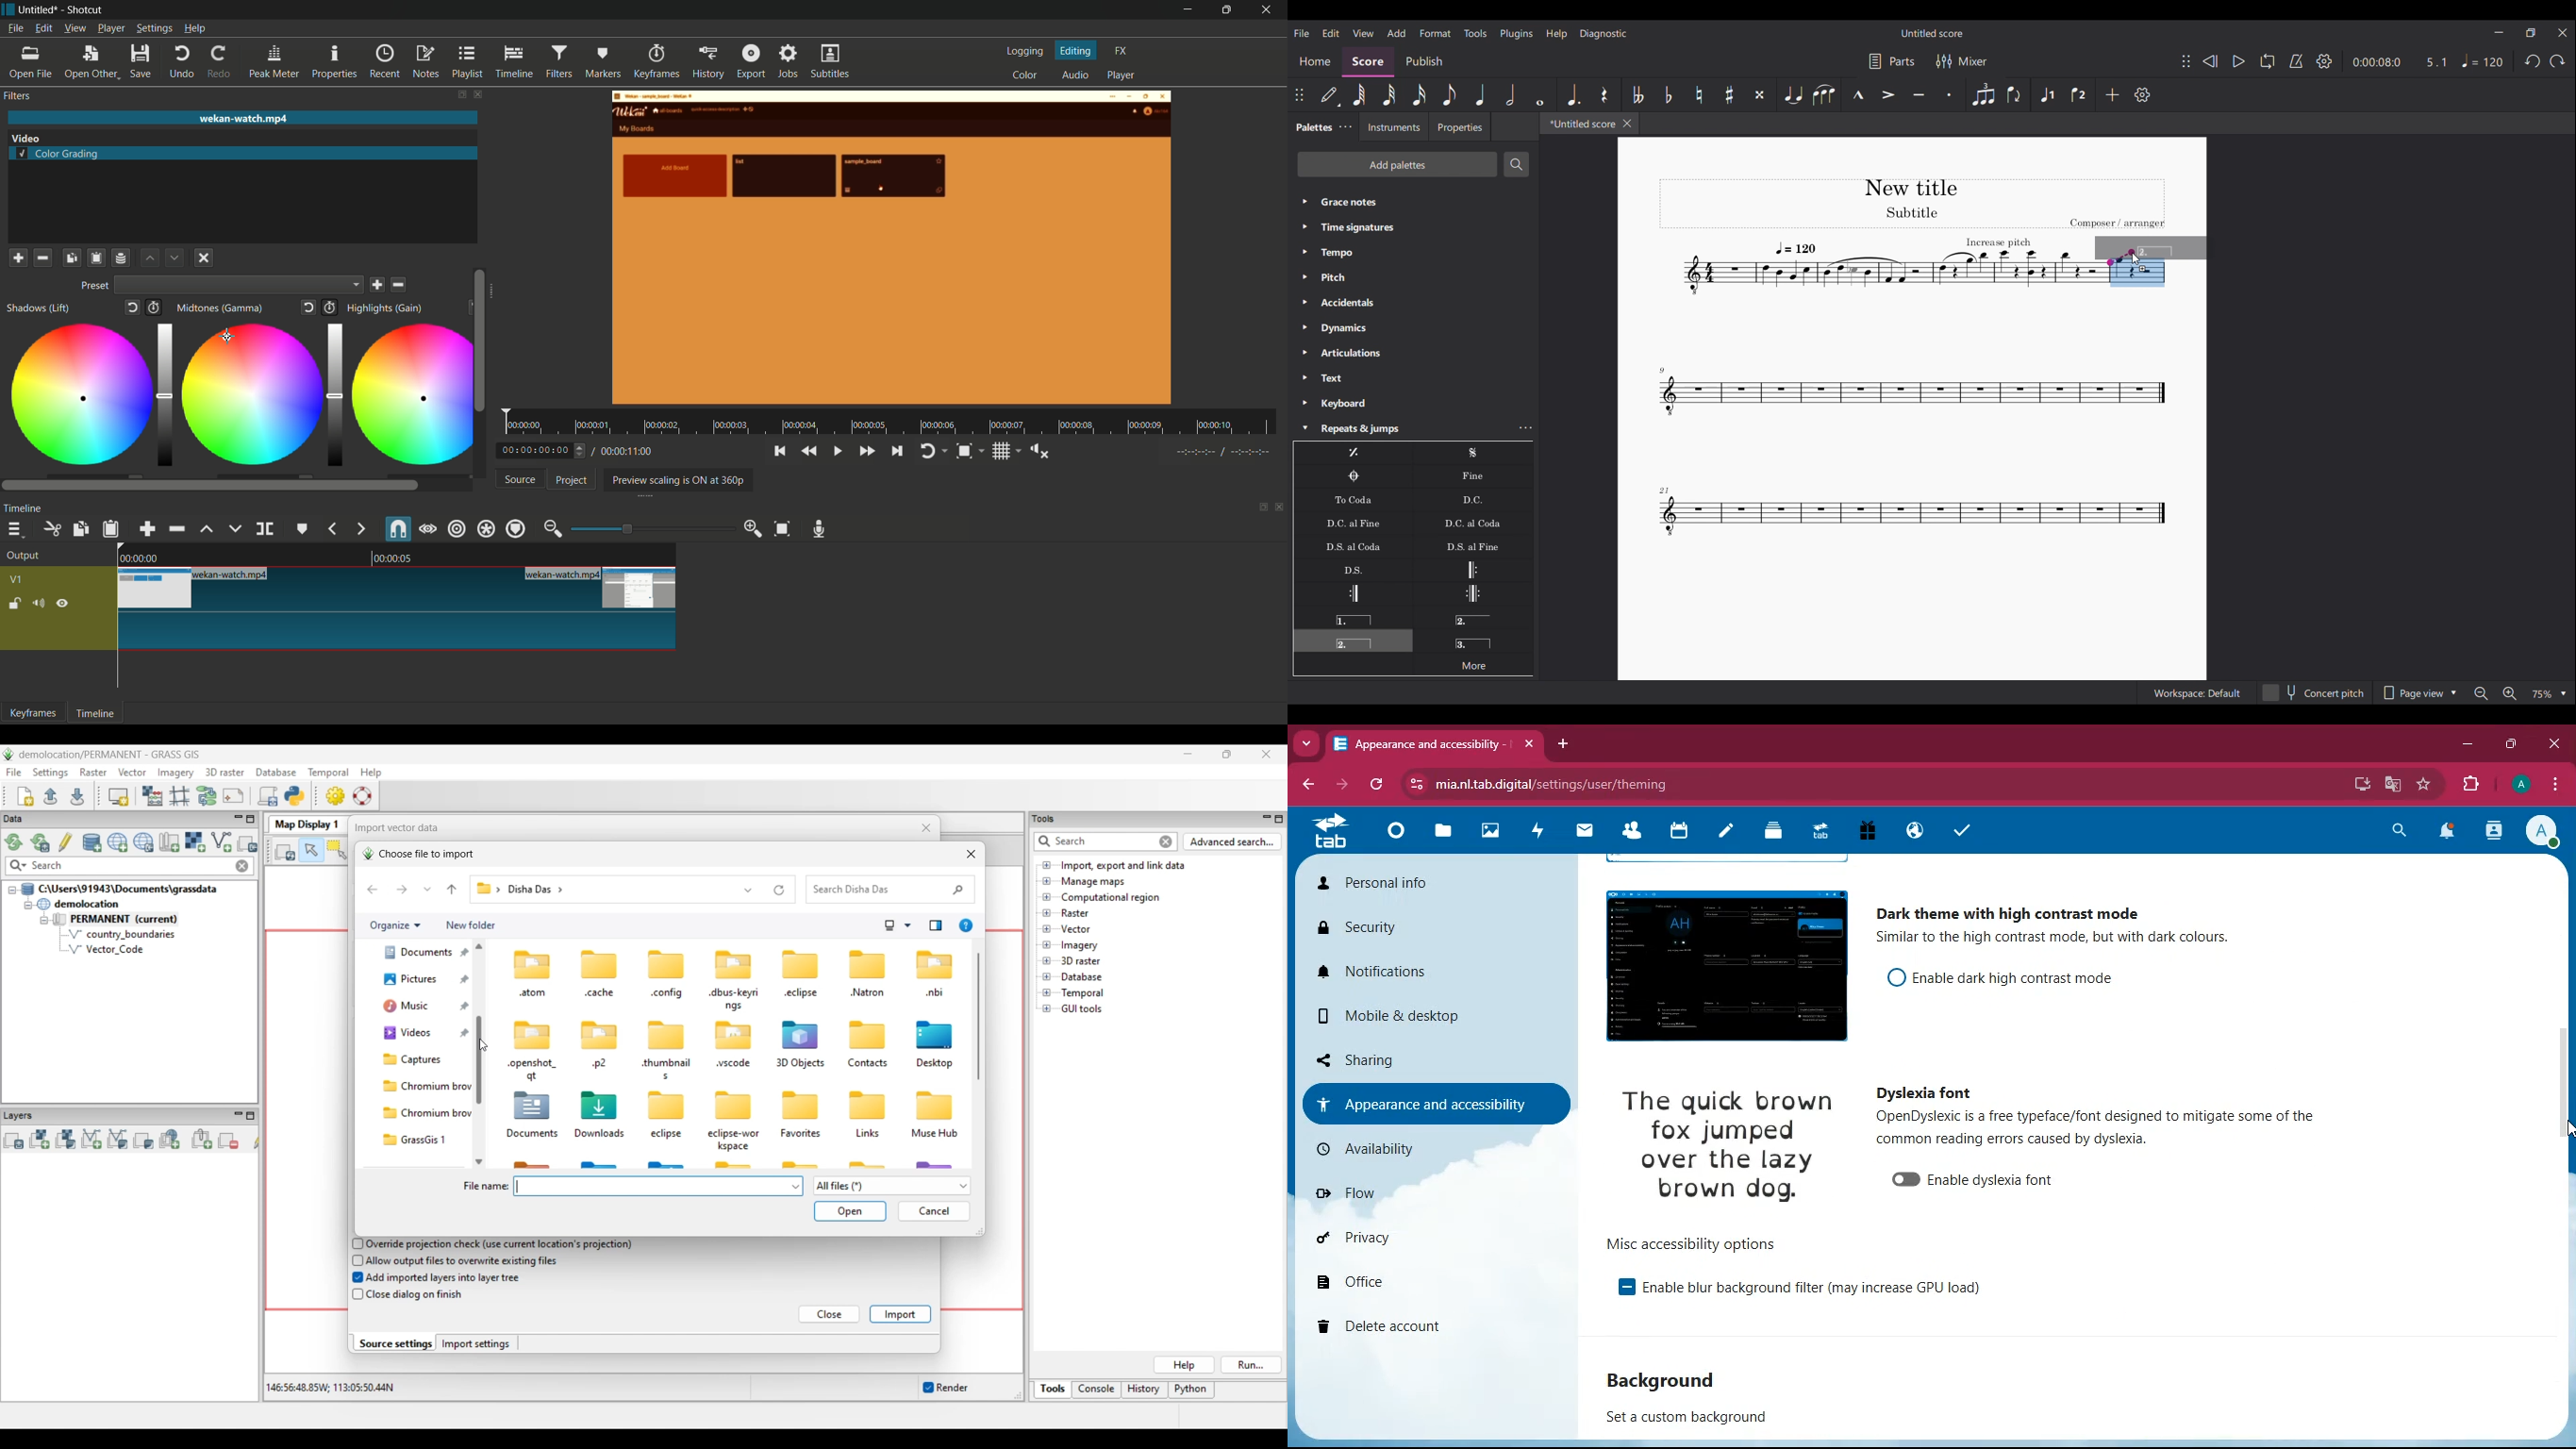 The width and height of the screenshot is (2576, 1456). Describe the element at coordinates (1473, 663) in the screenshot. I see `More` at that location.